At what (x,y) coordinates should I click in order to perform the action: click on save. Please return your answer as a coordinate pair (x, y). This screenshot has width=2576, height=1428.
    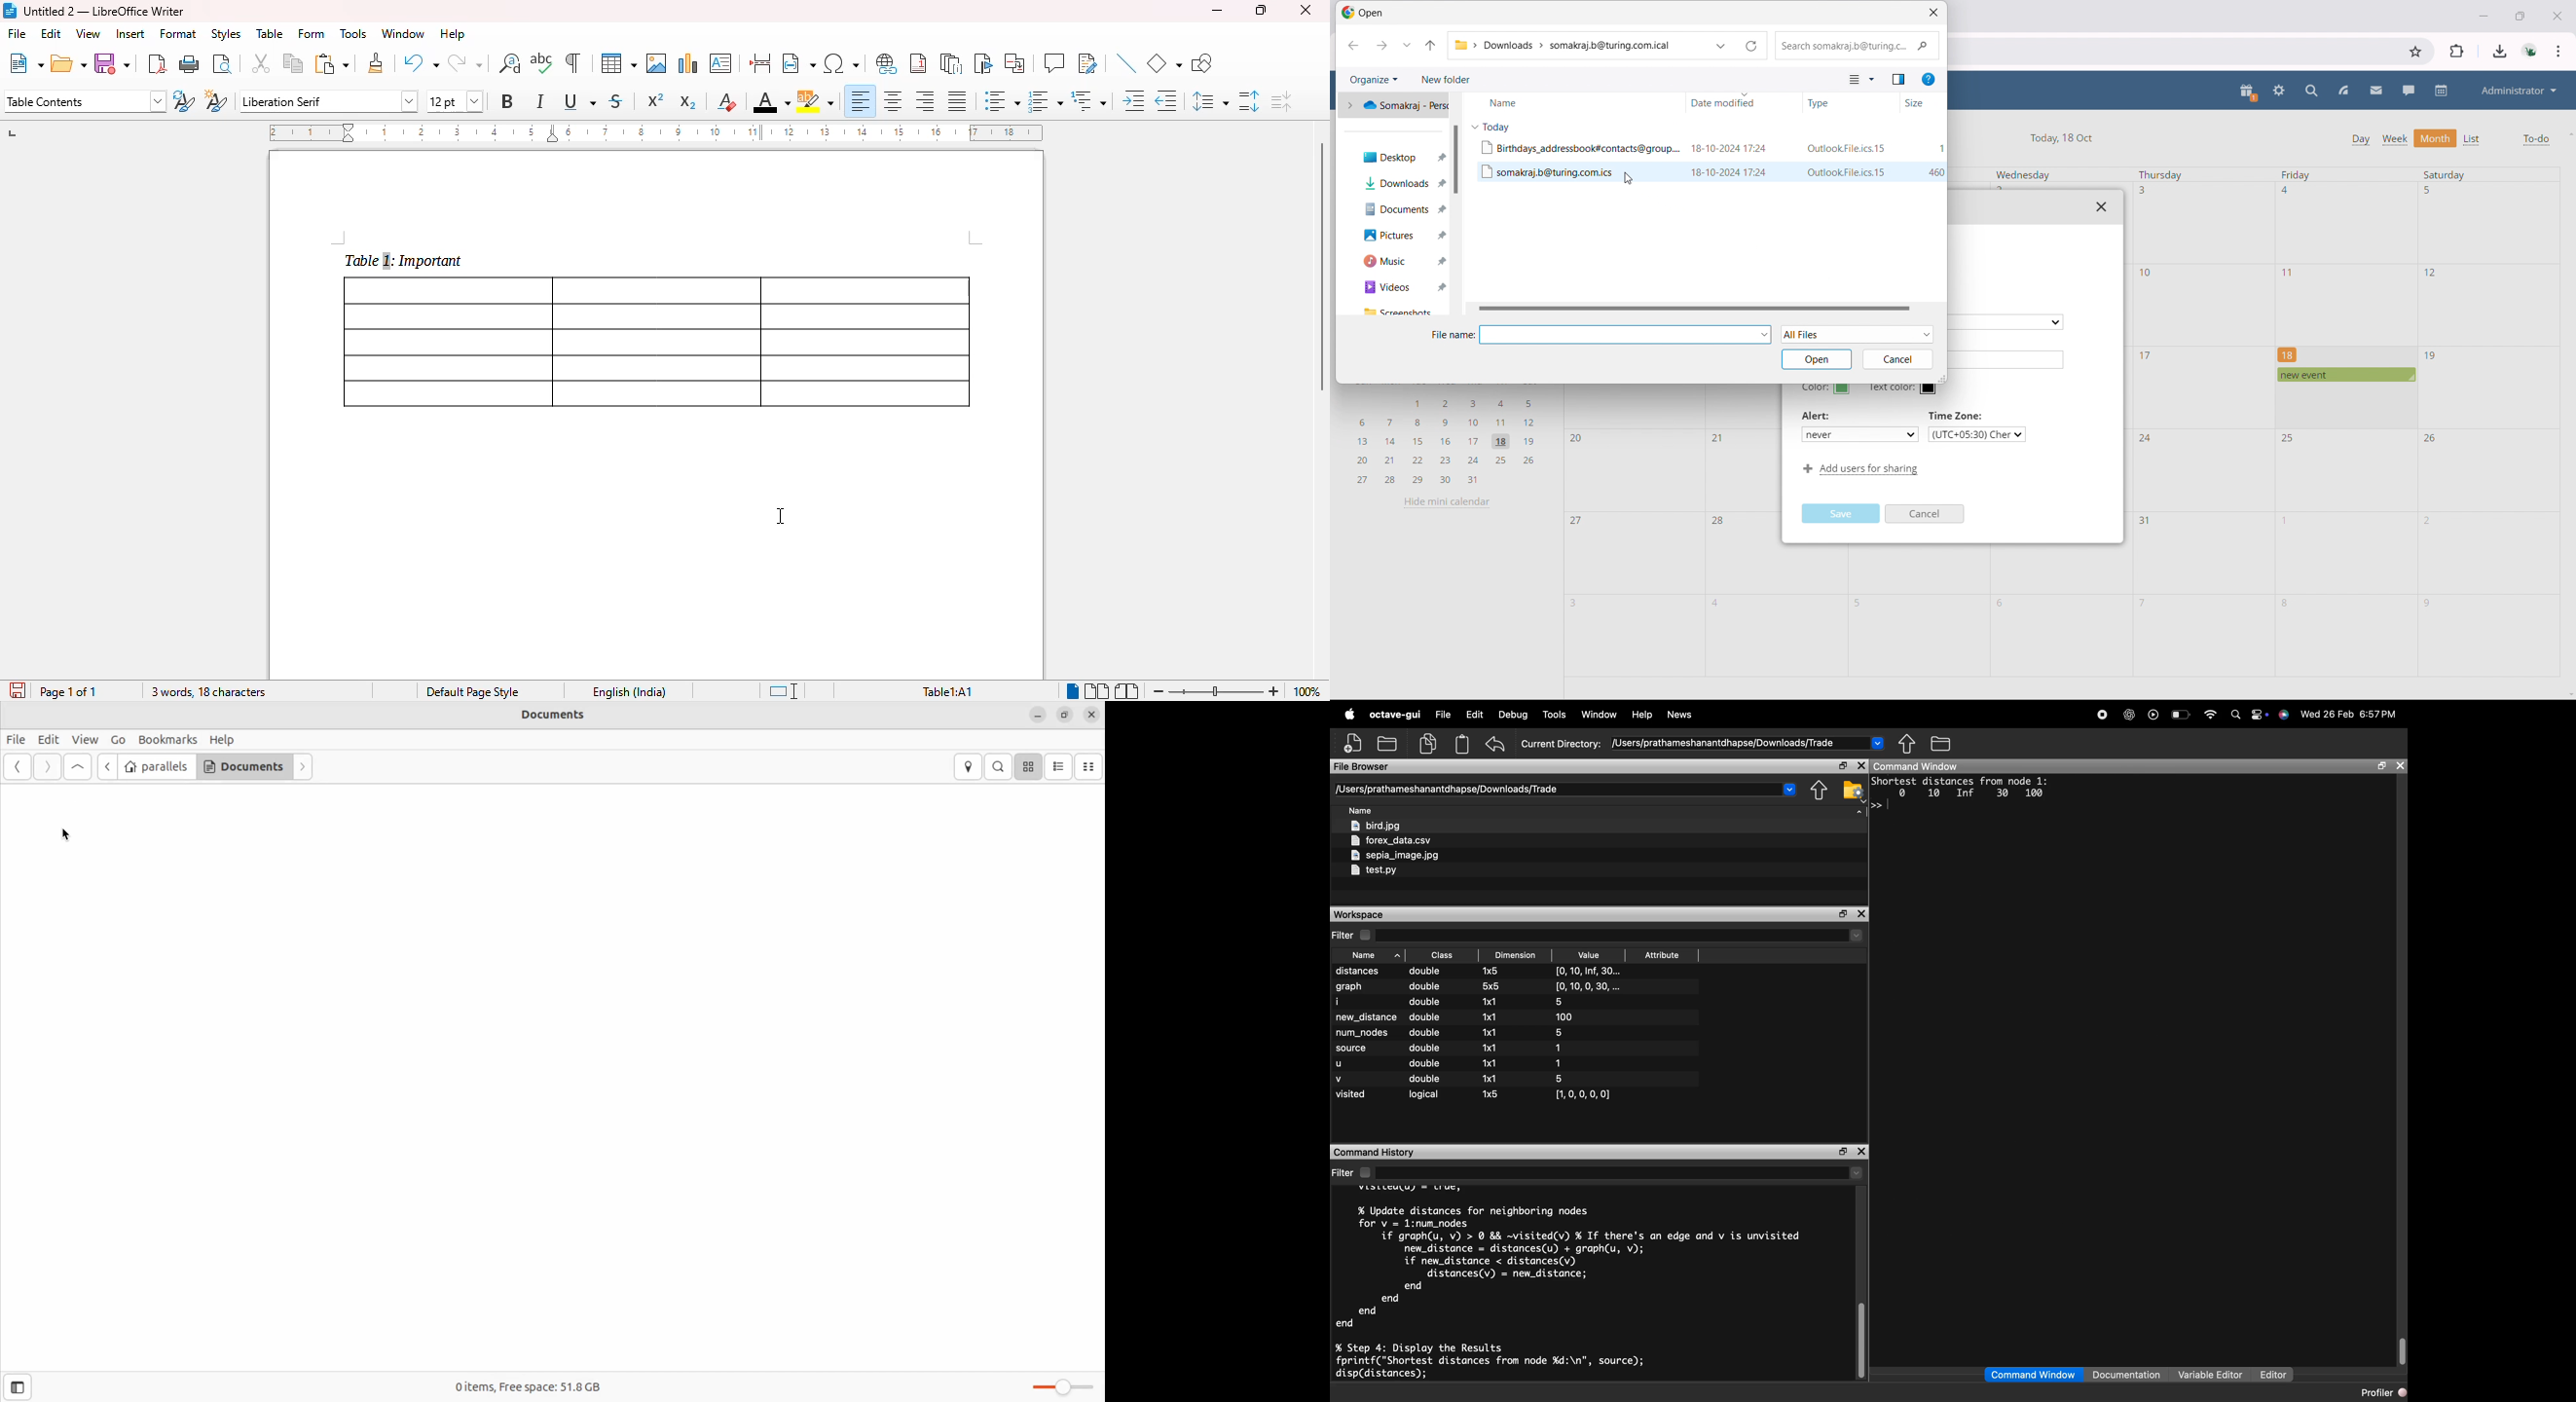
    Looking at the image, I should click on (111, 63).